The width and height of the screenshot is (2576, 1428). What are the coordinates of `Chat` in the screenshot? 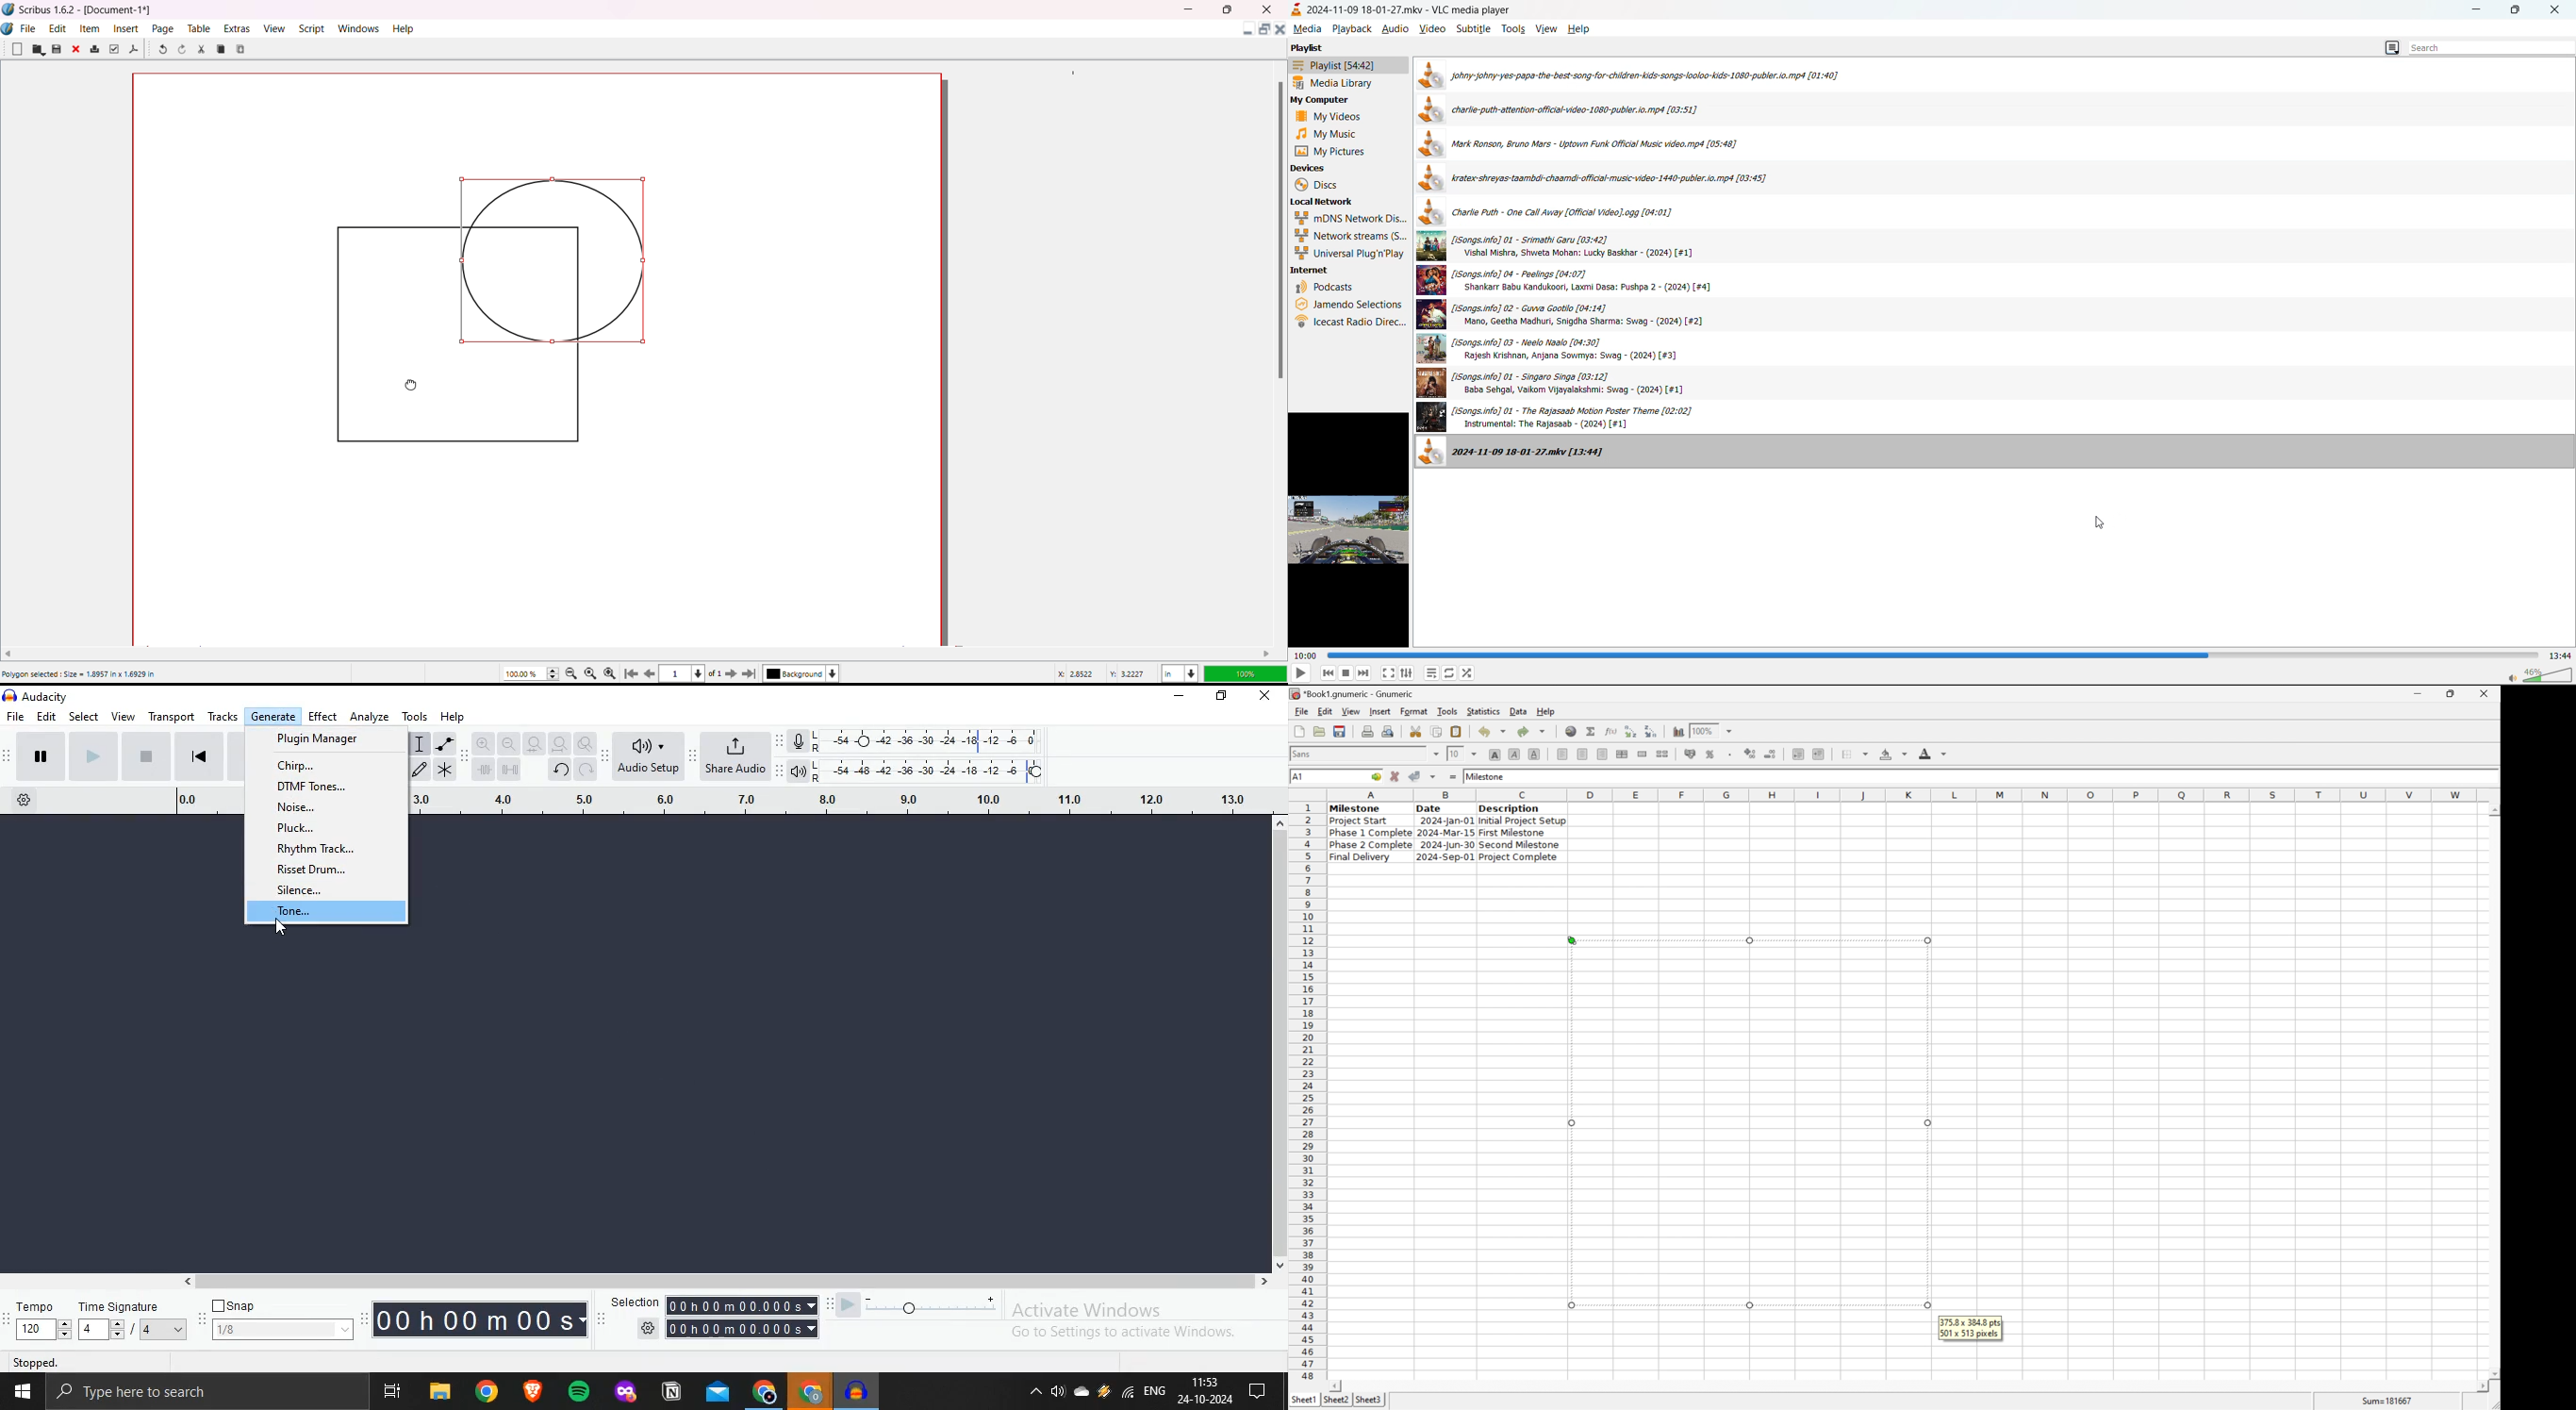 It's located at (1266, 1392).